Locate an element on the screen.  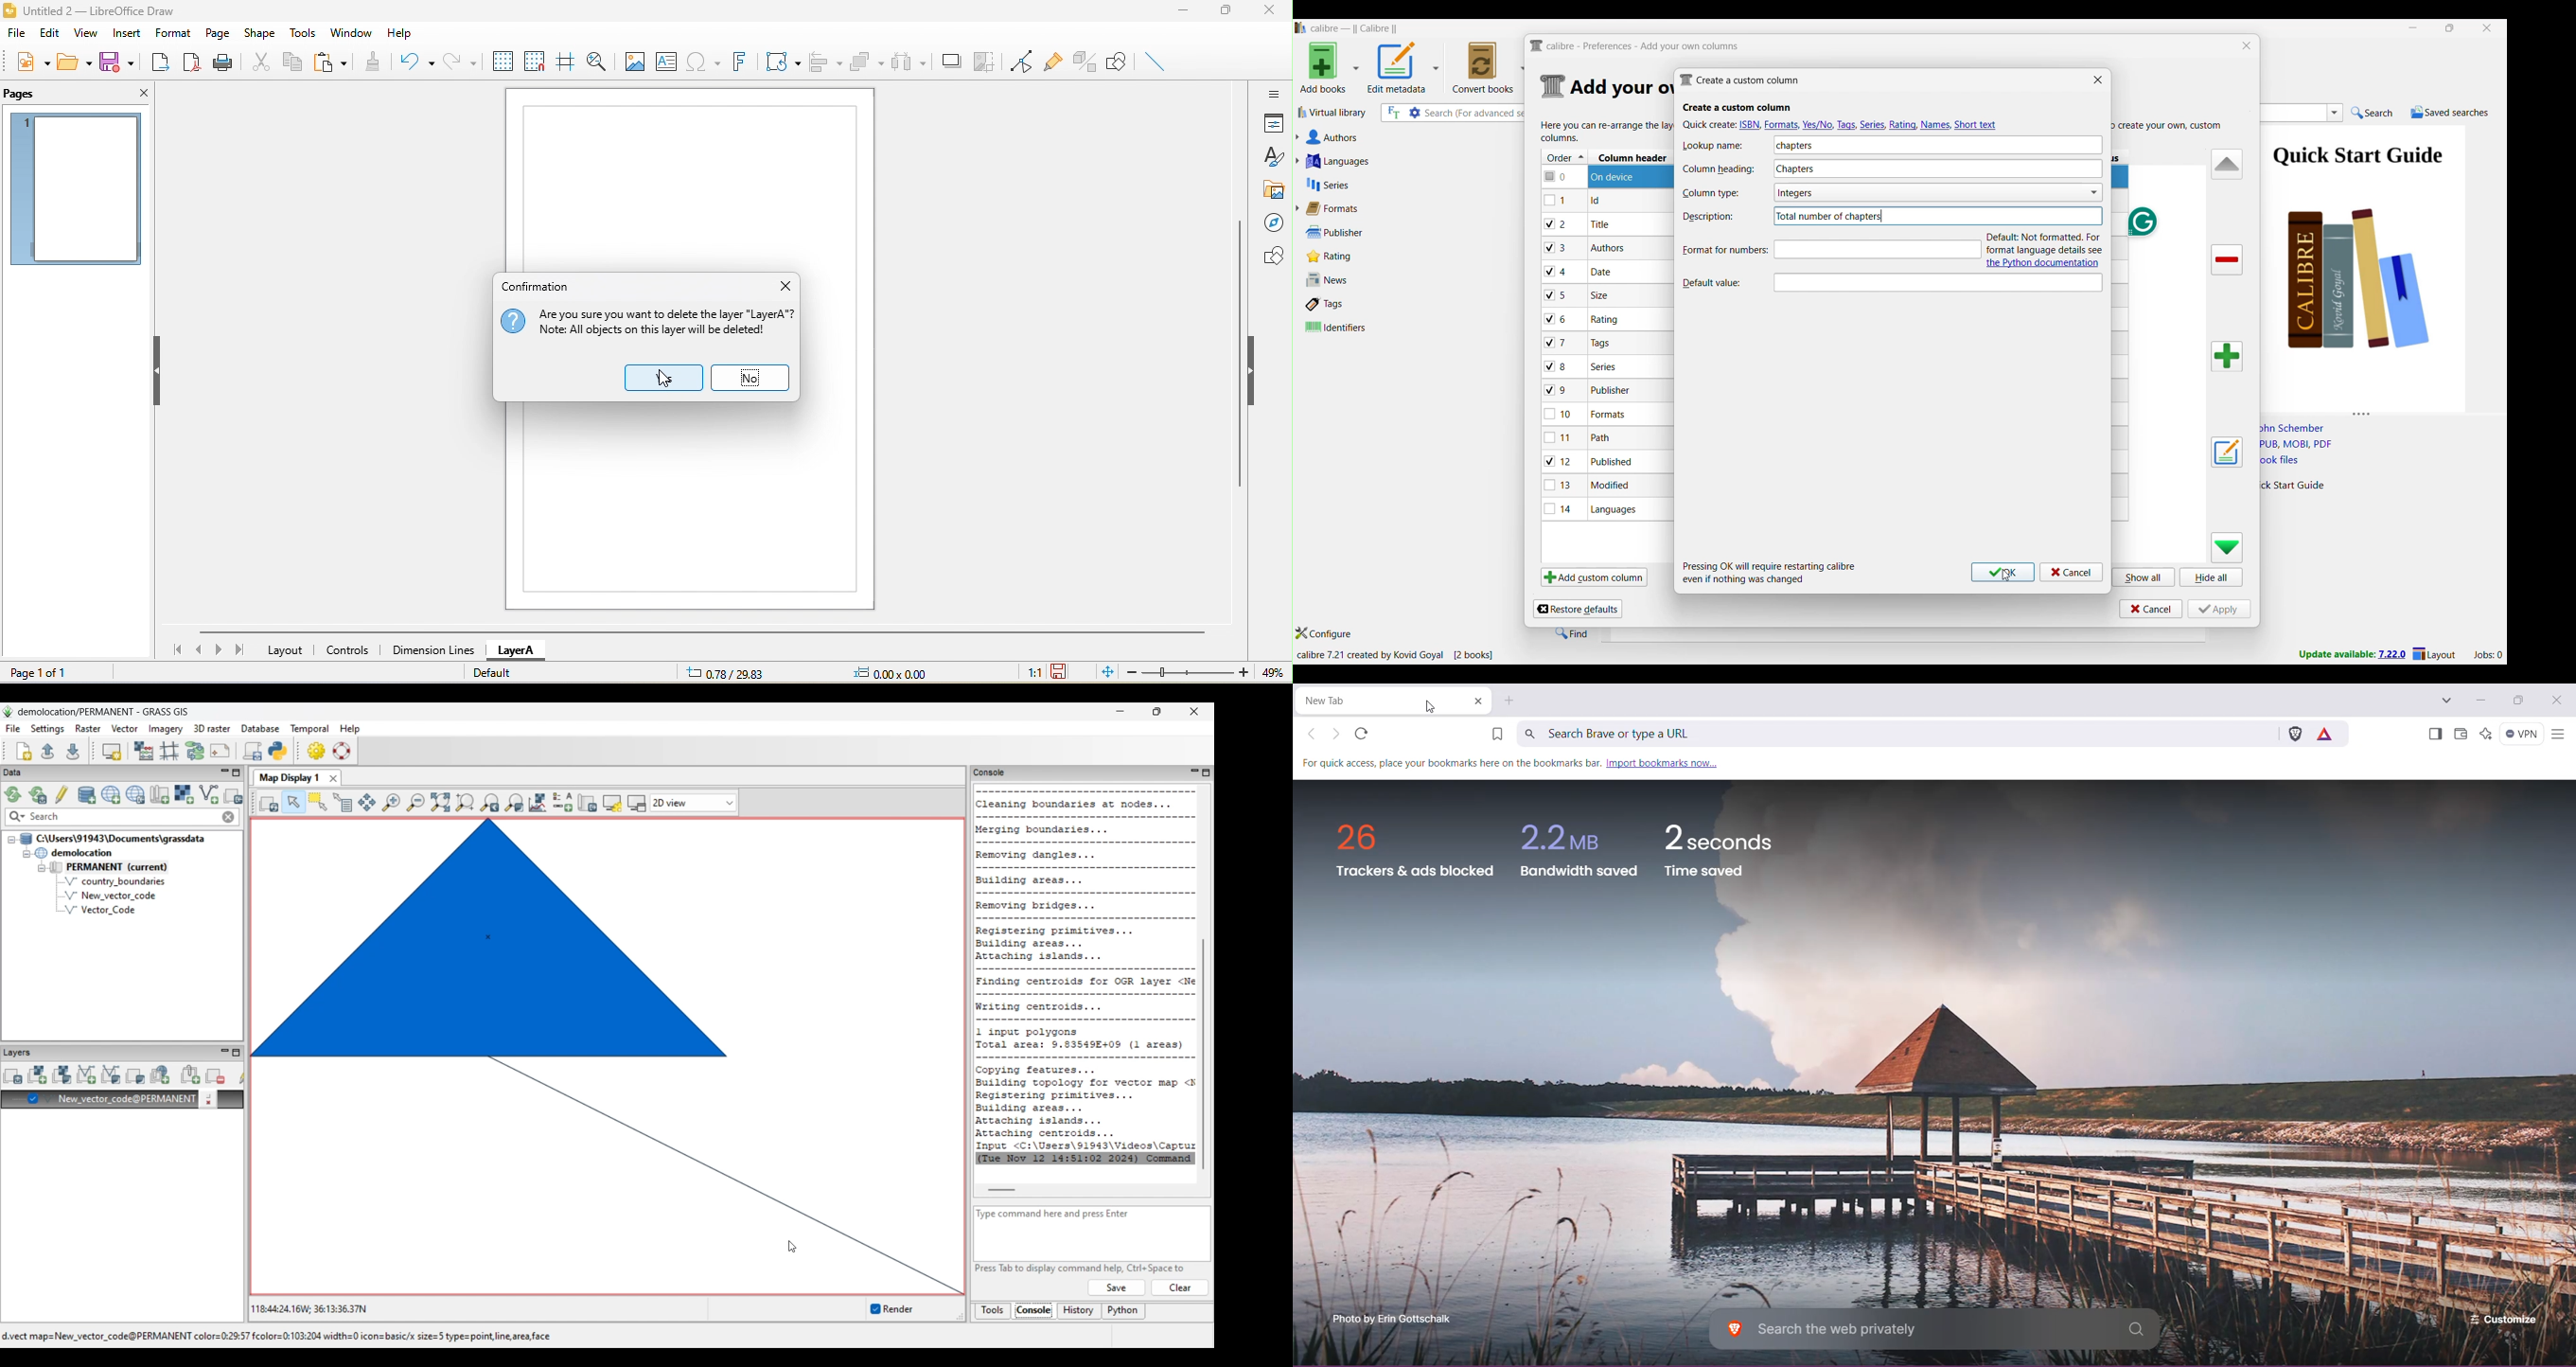
Move row down is located at coordinates (2228, 547).